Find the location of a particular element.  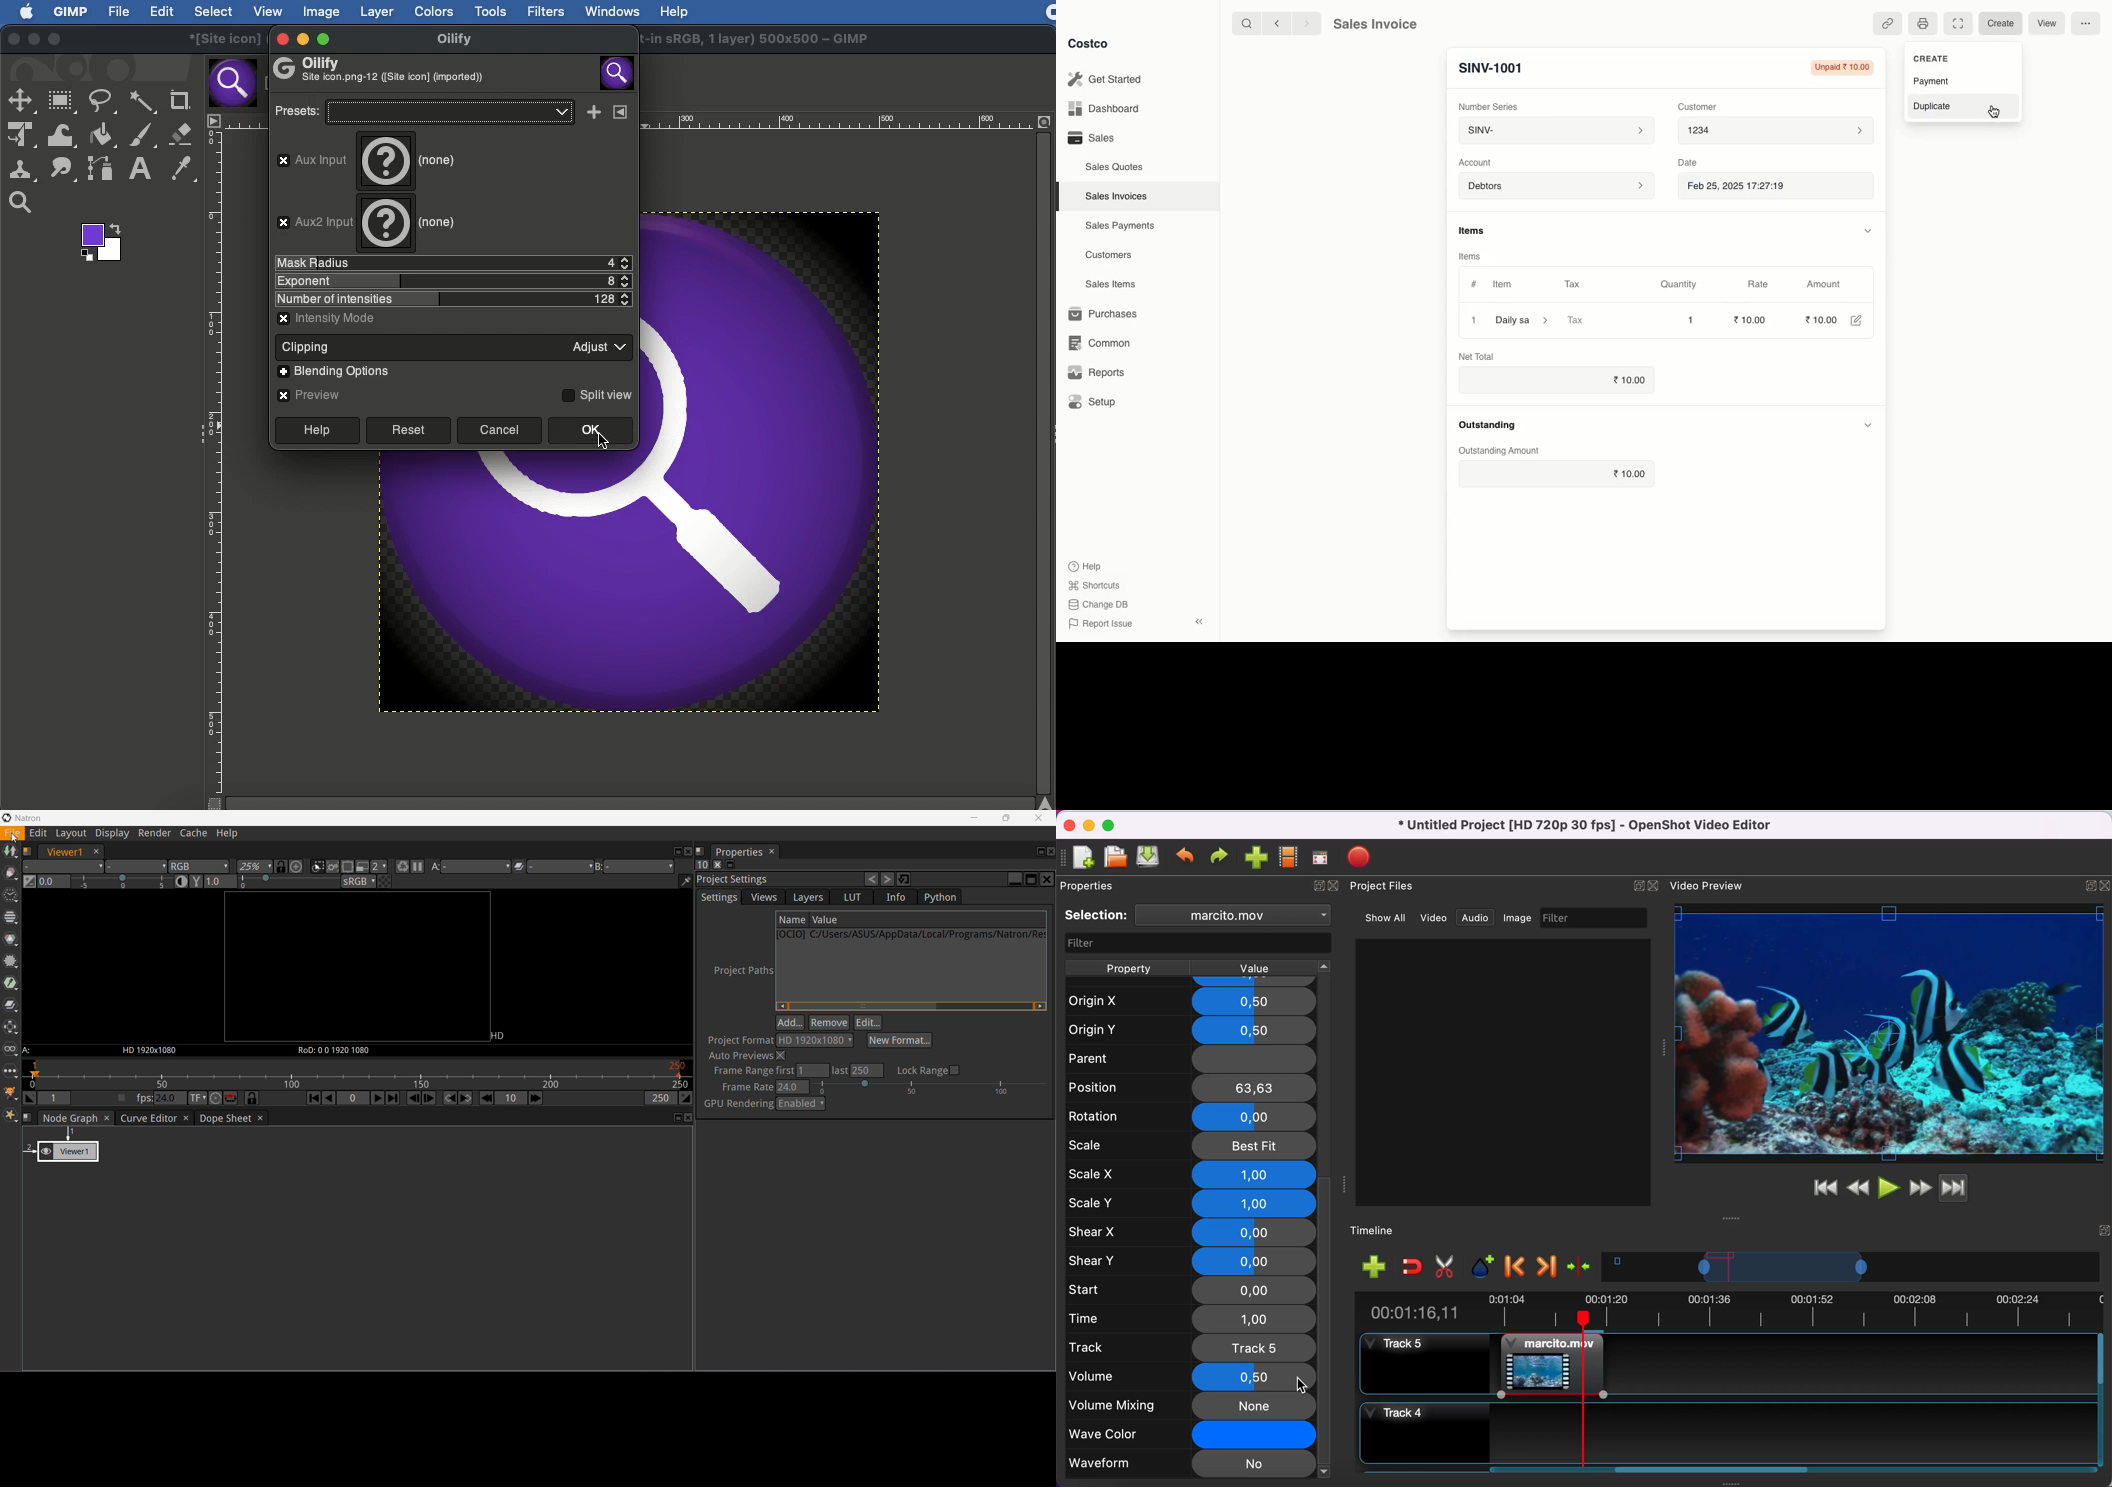

Minimize is located at coordinates (303, 40).